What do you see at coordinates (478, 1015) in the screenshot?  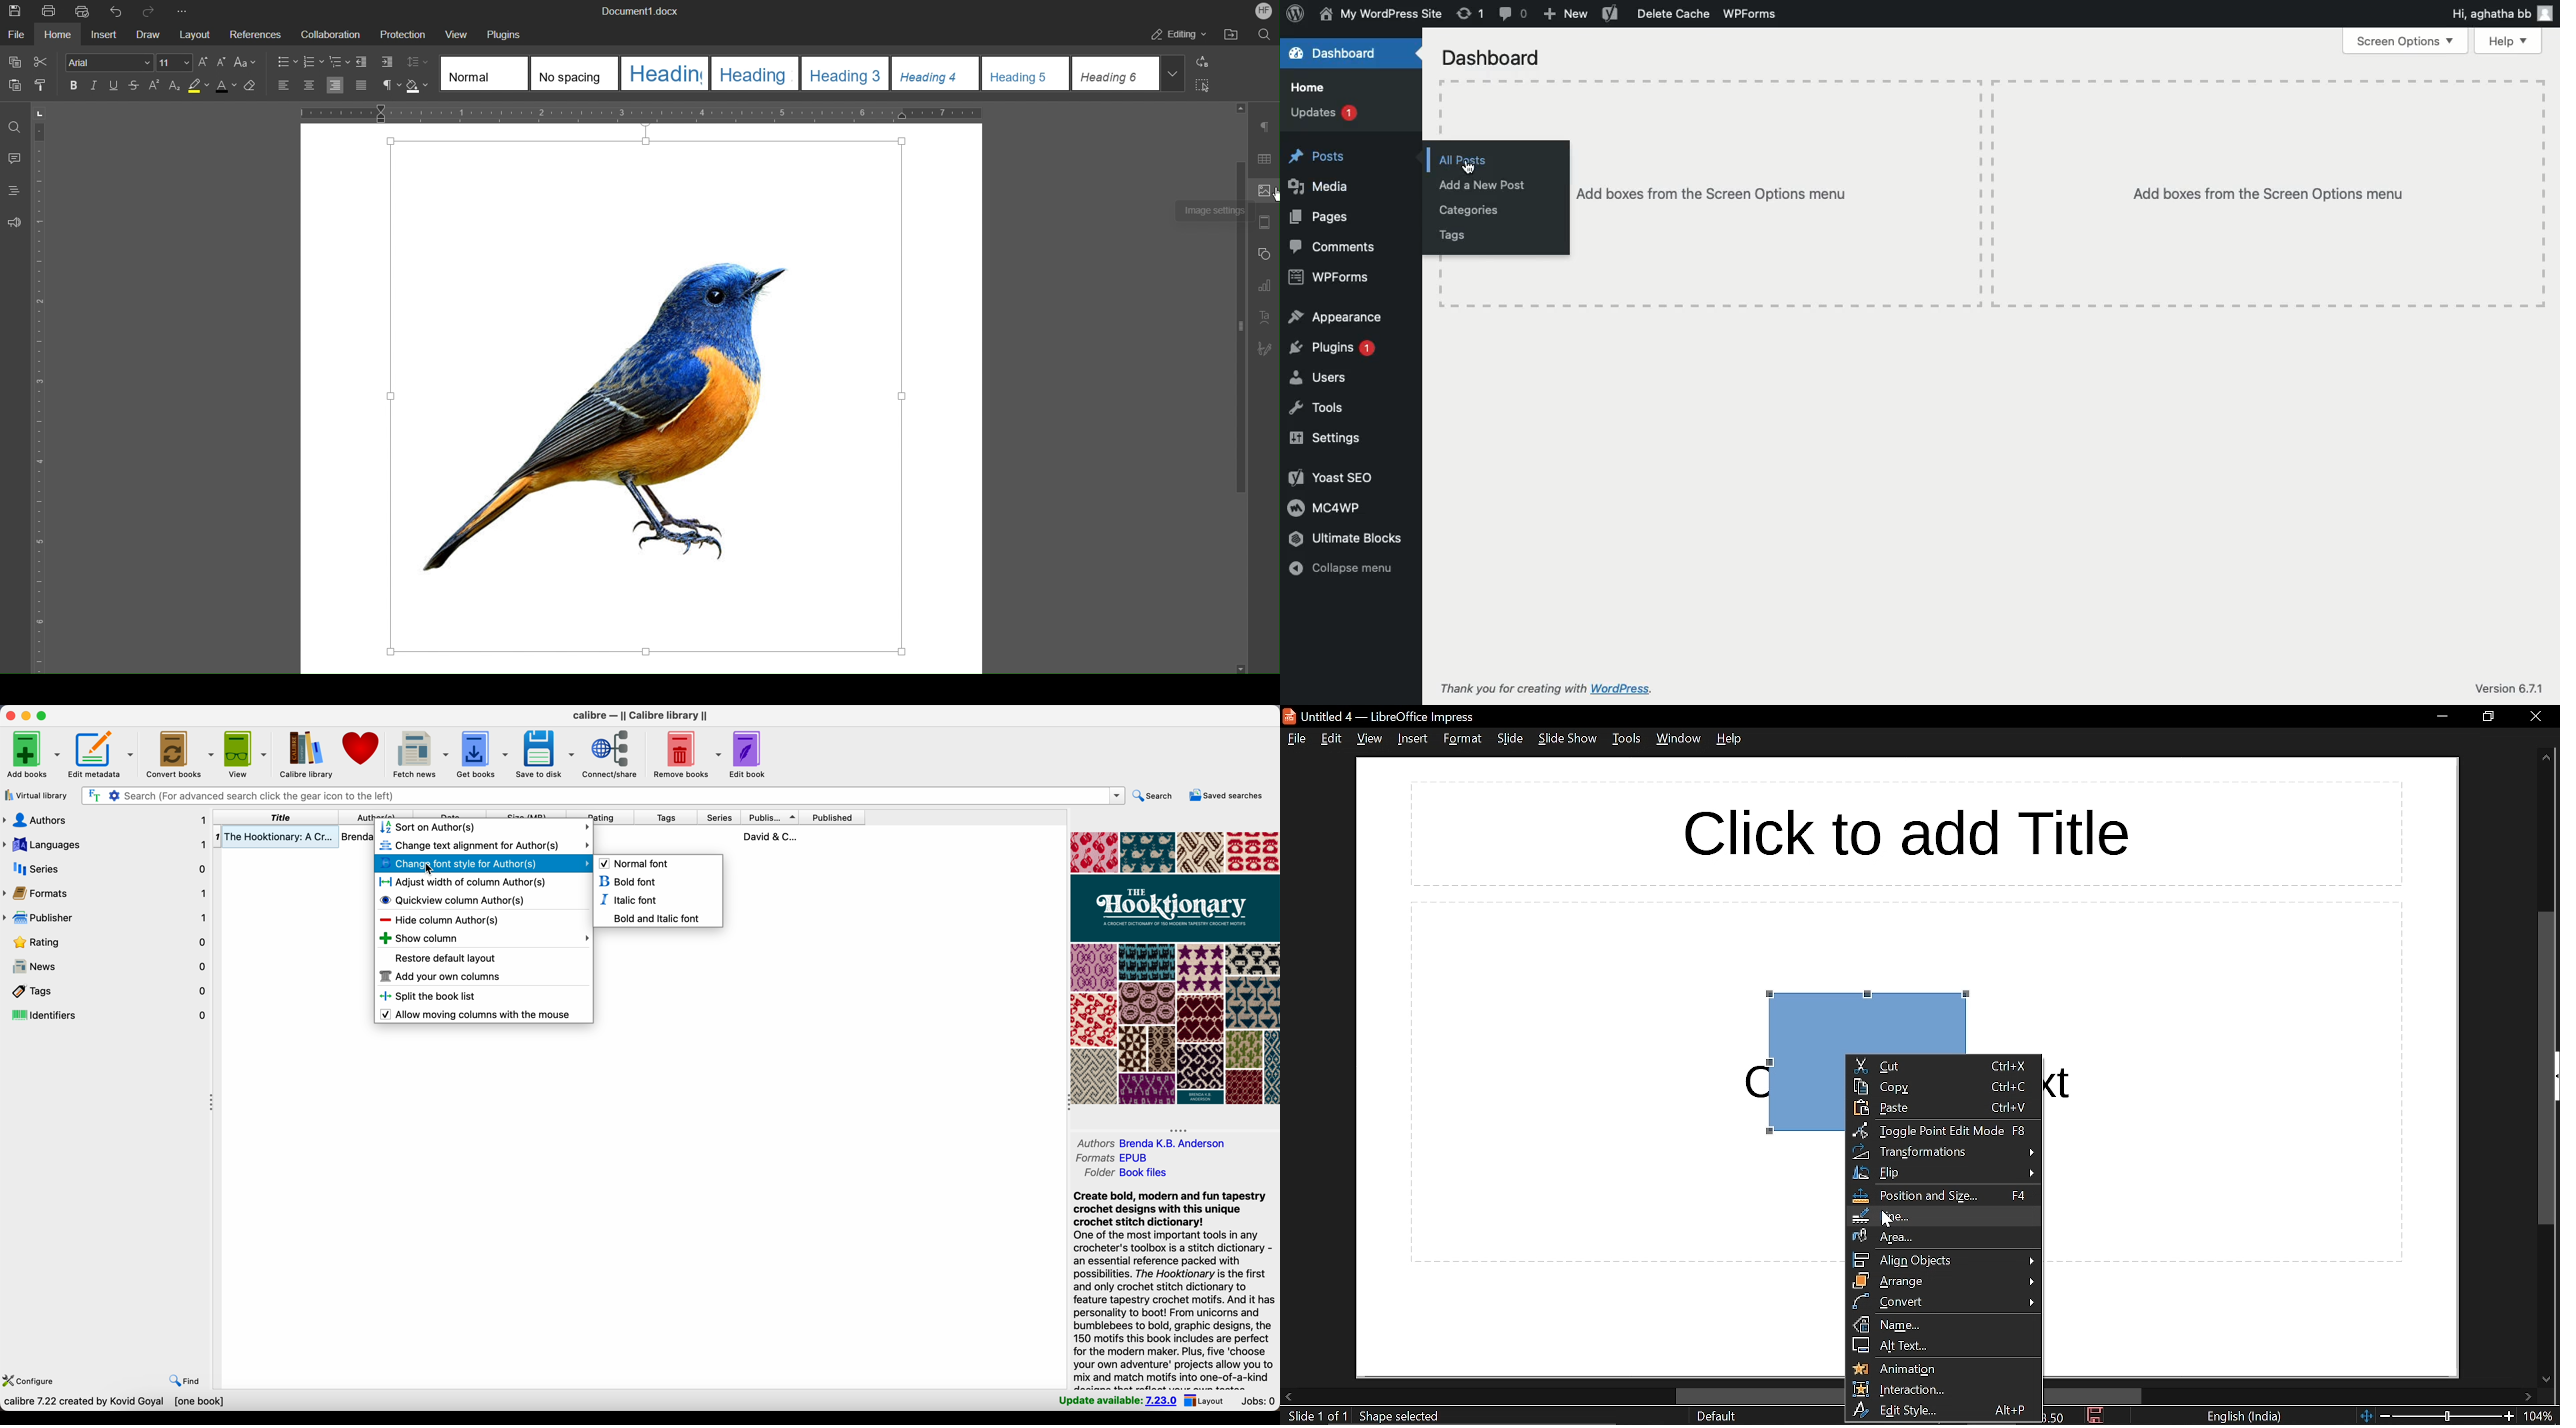 I see `allow moving columns with the mouse` at bounding box center [478, 1015].